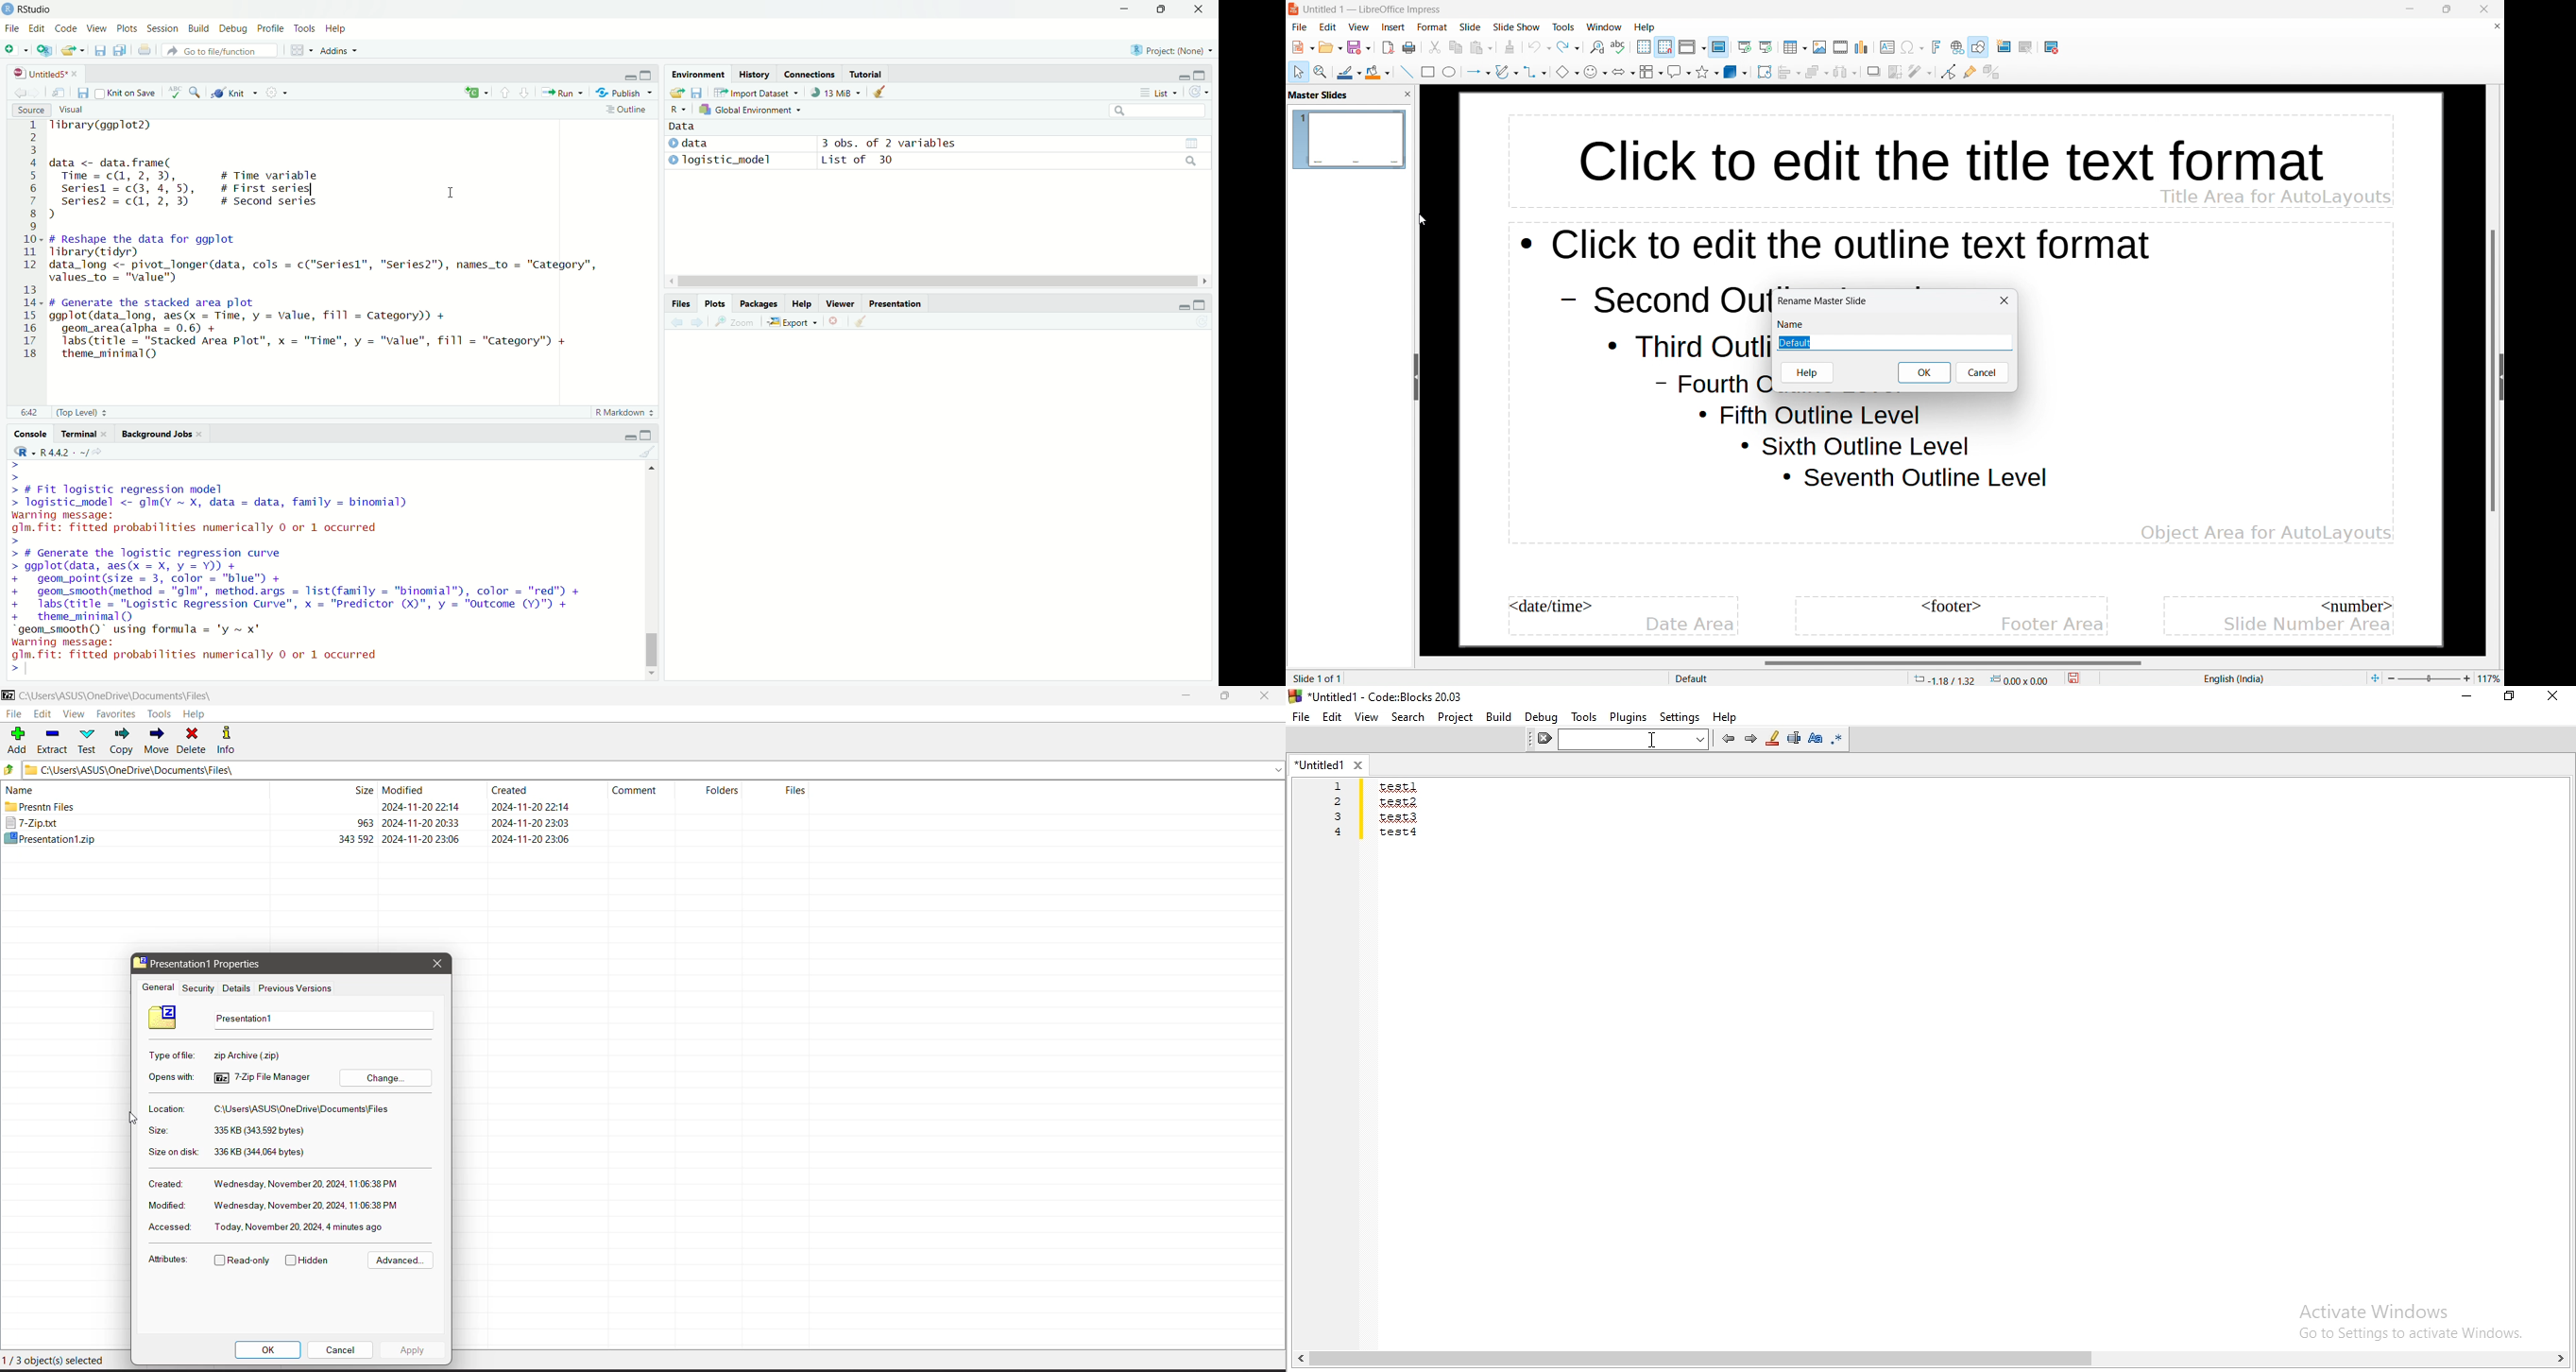 The height and width of the screenshot is (1372, 2576). What do you see at coordinates (1517, 27) in the screenshot?
I see `Slide Show` at bounding box center [1517, 27].